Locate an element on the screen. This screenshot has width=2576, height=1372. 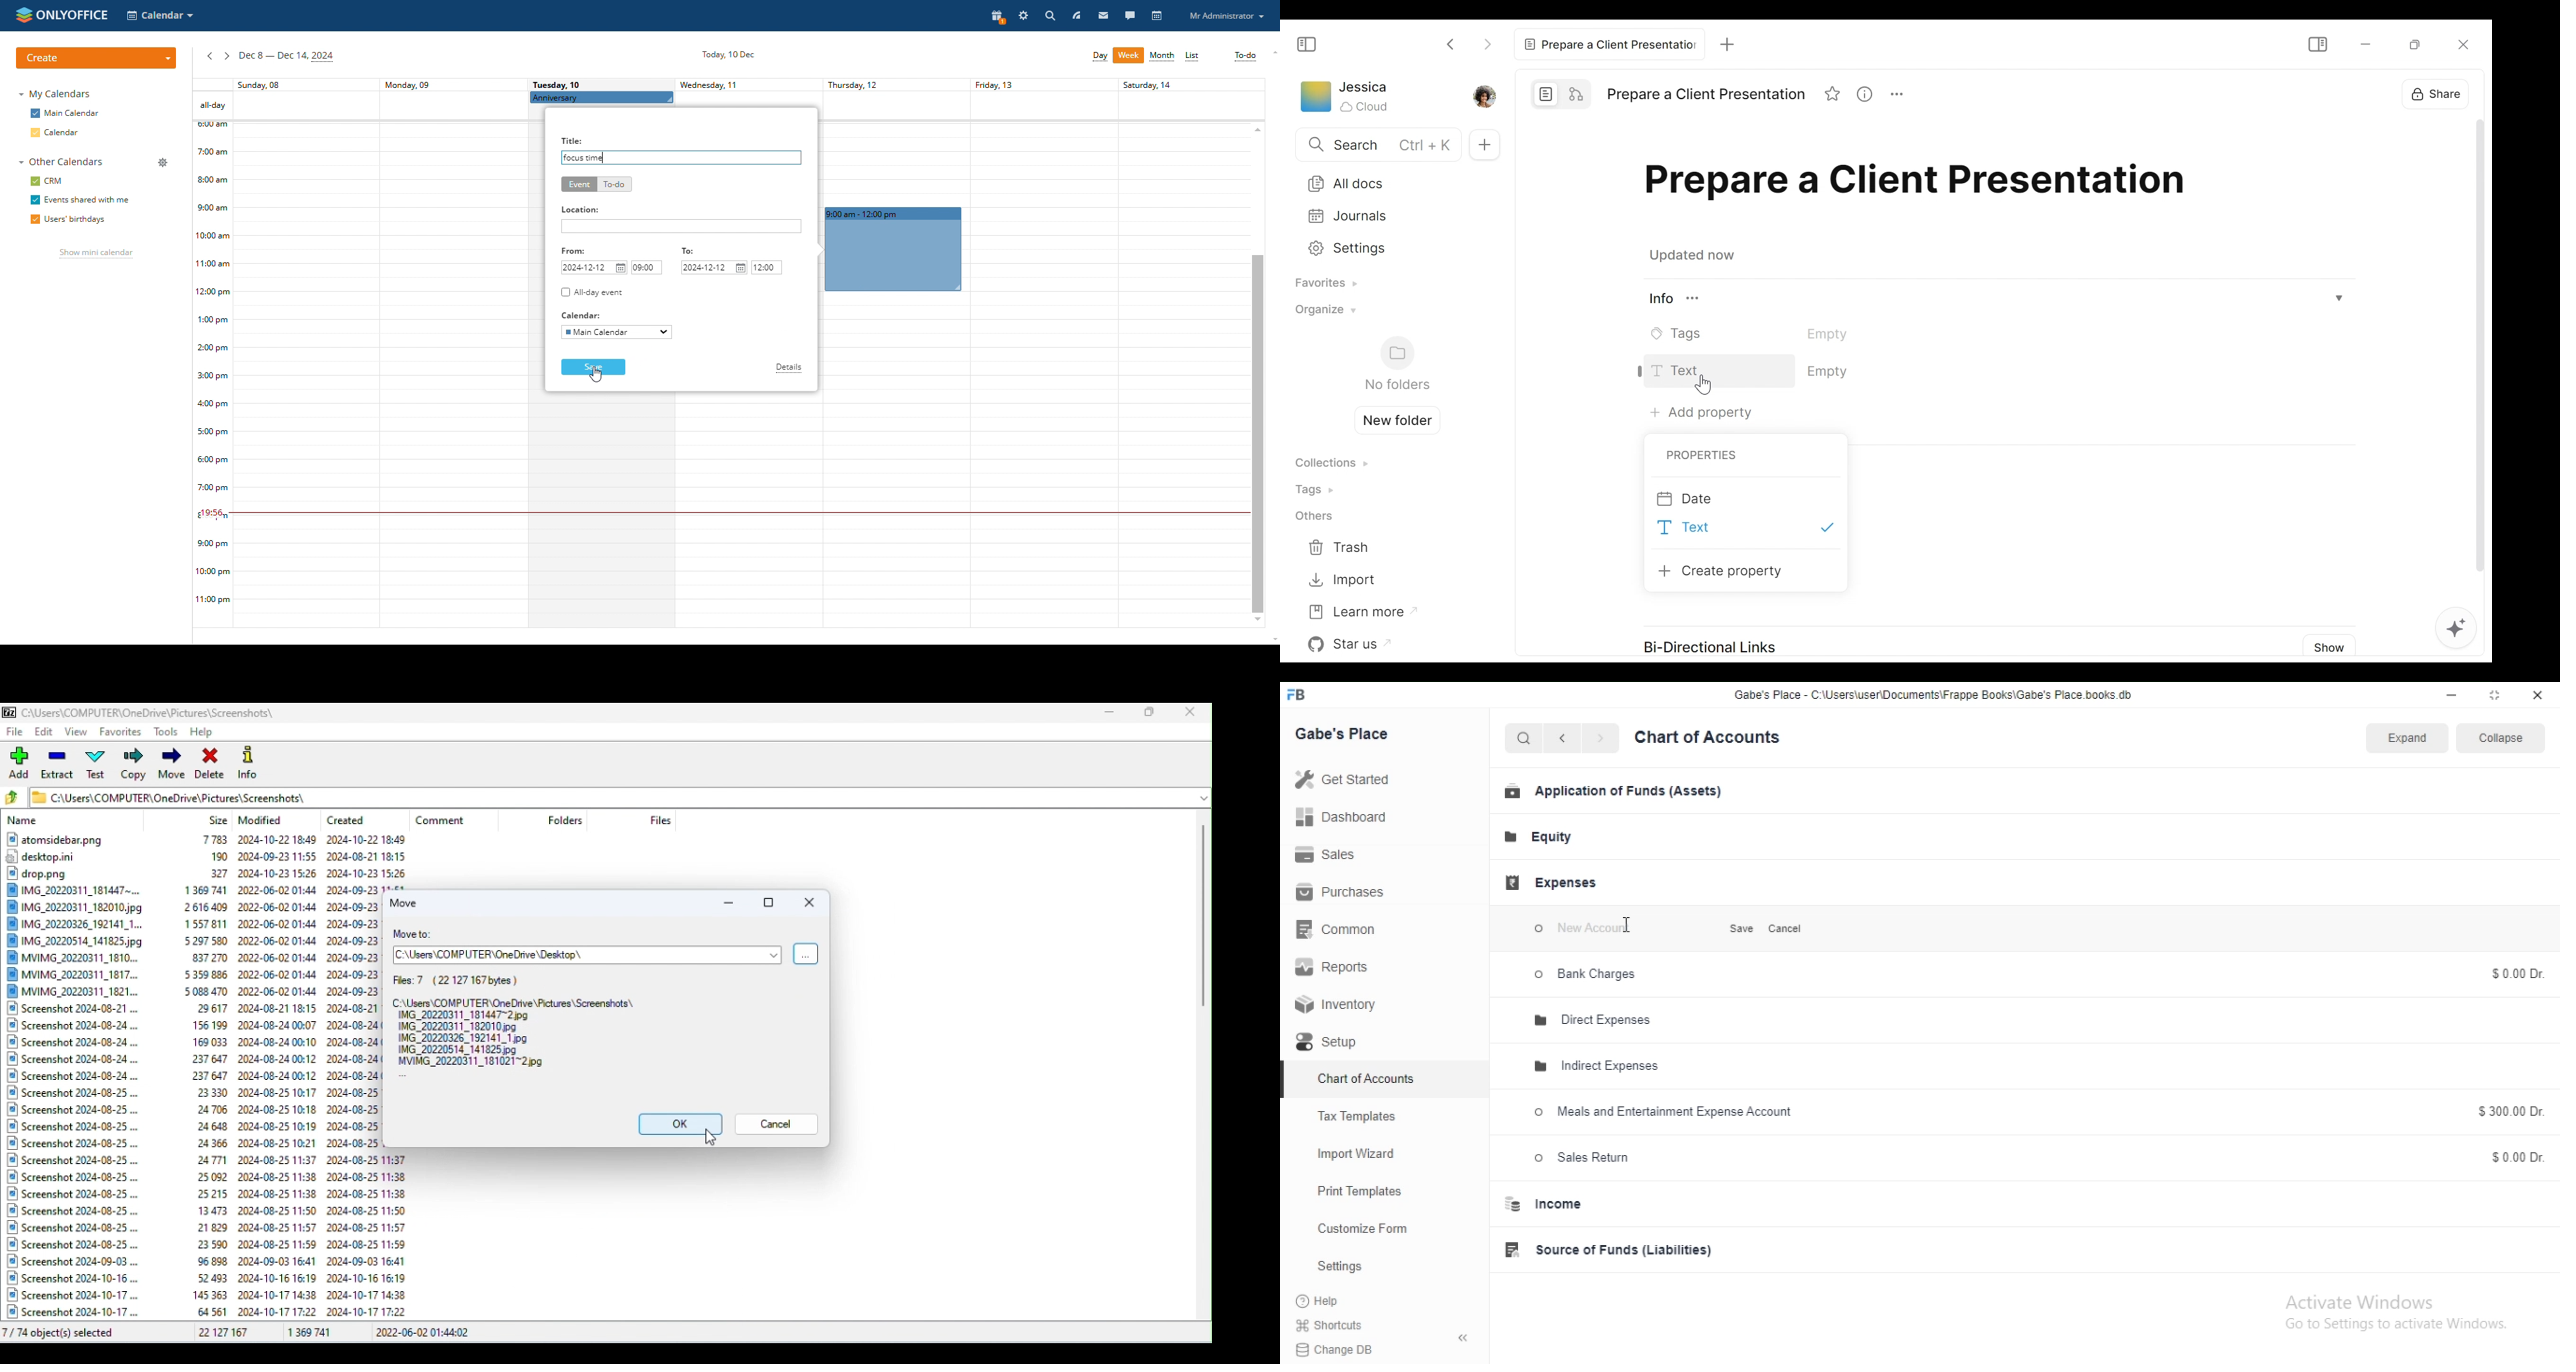
Settings is located at coordinates (1343, 1266).